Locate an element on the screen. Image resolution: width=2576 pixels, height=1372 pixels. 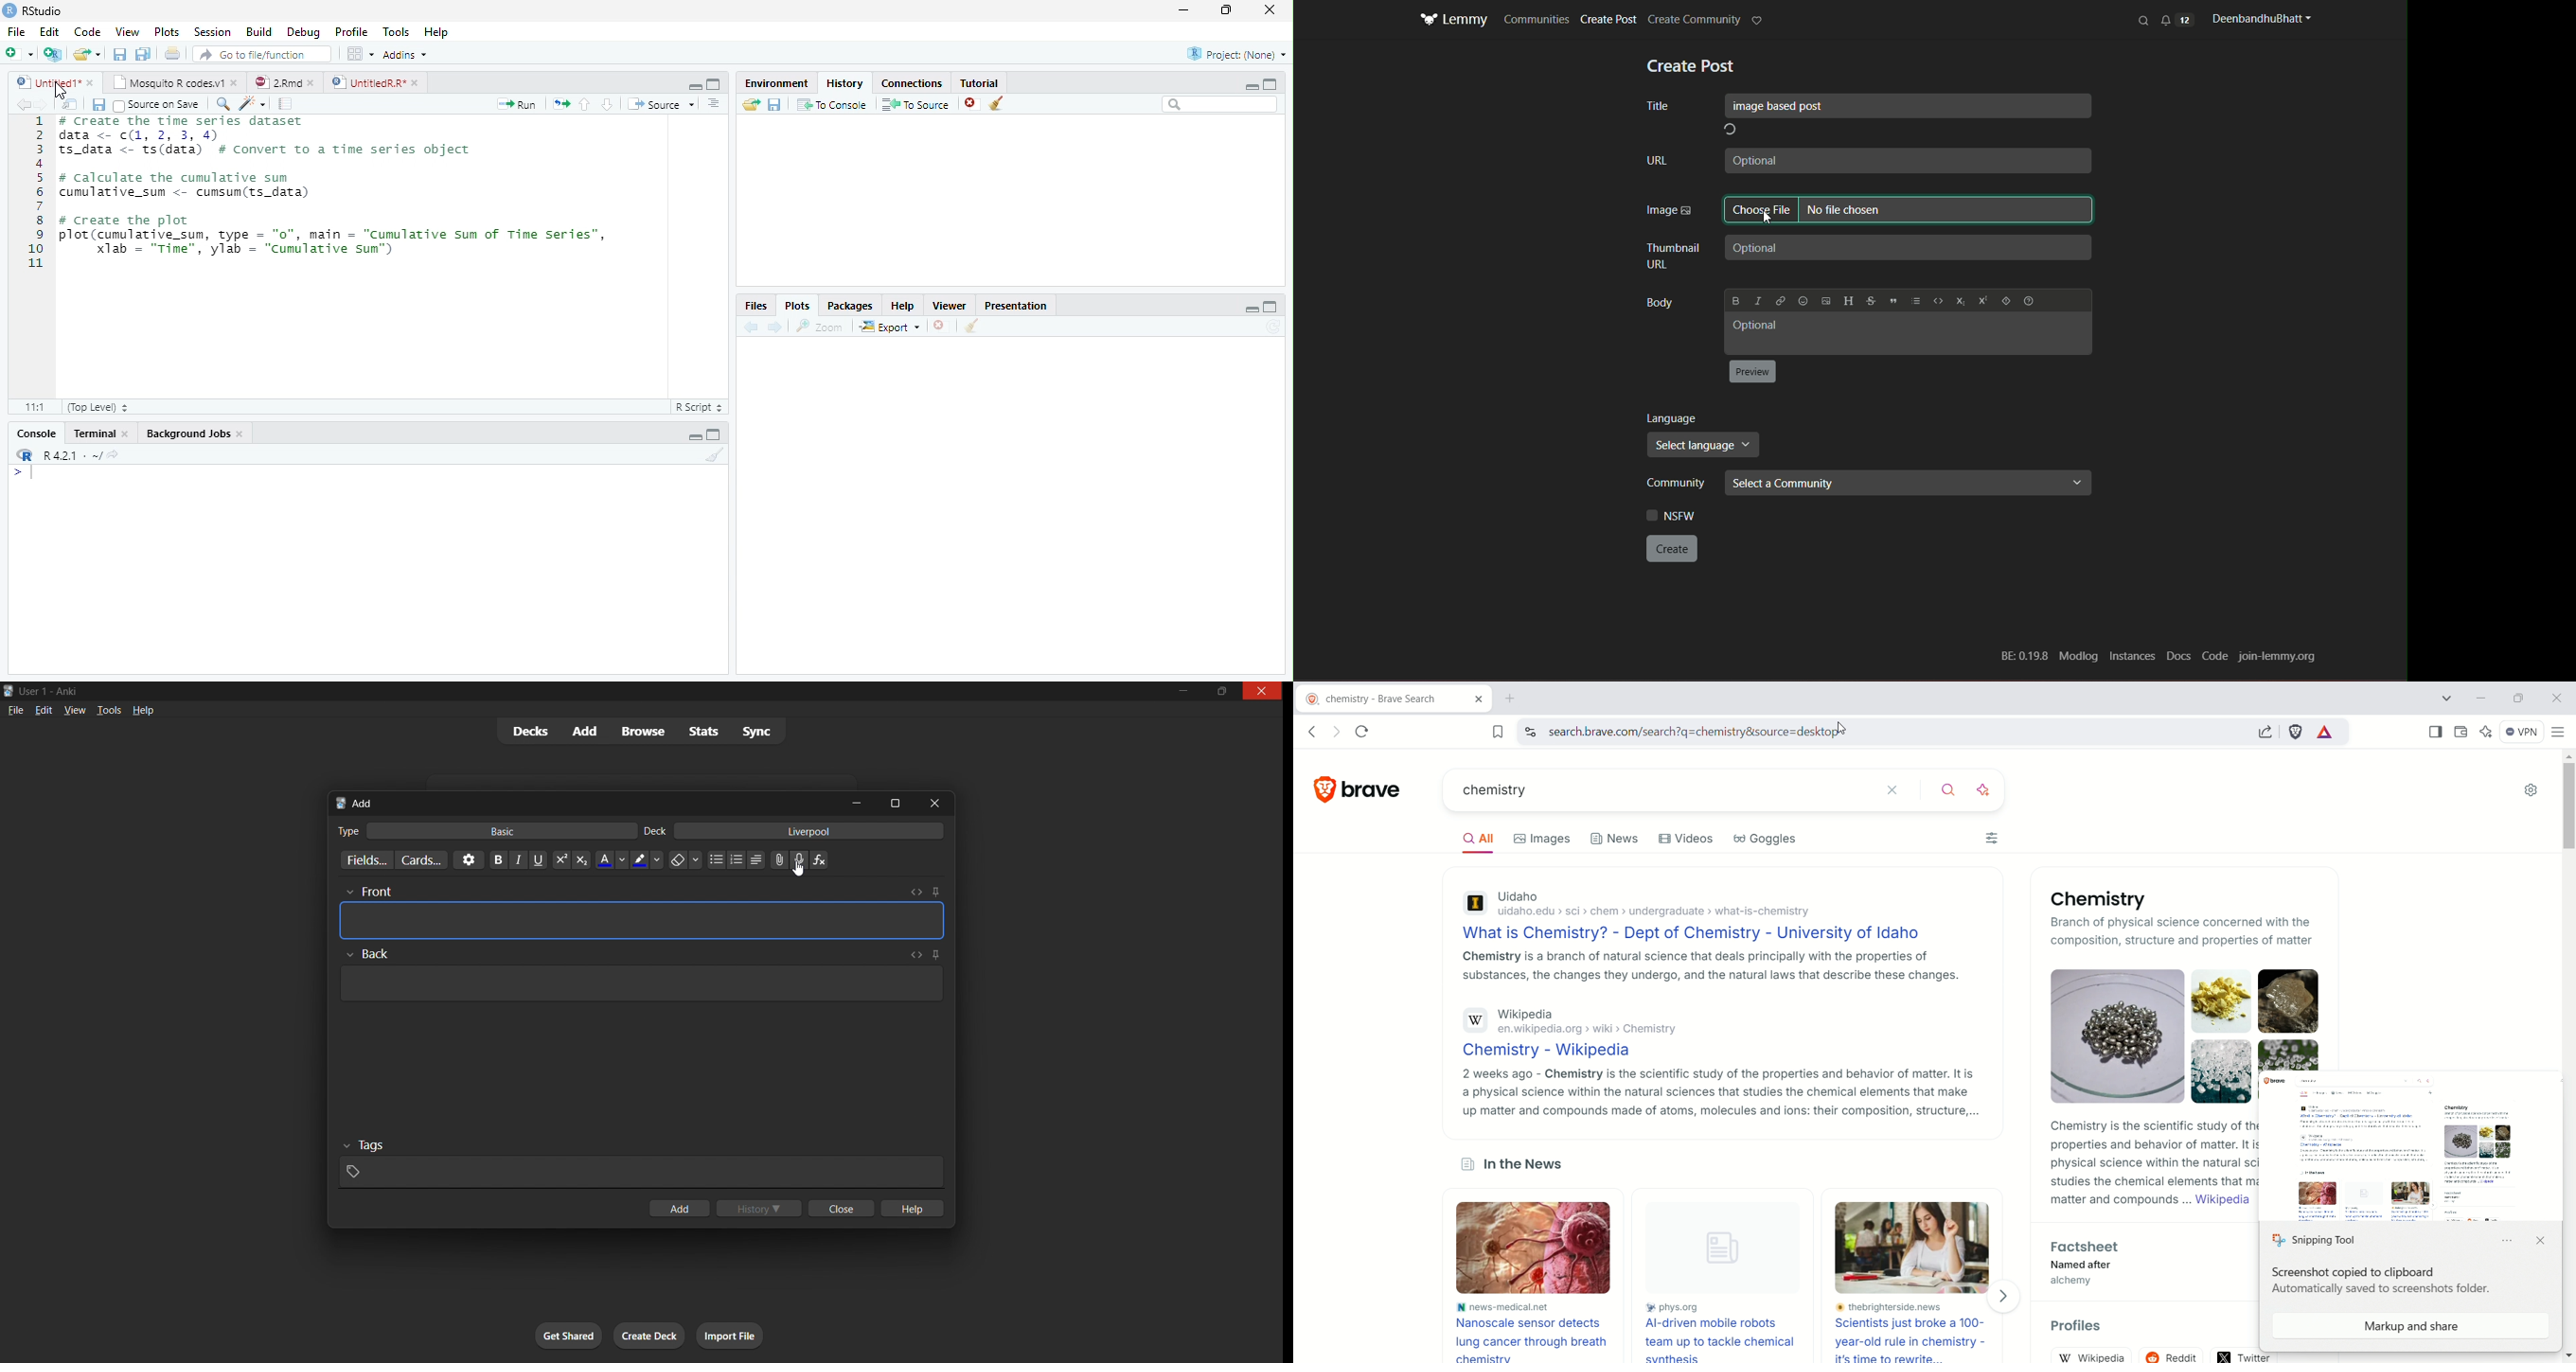
minimize is located at coordinates (859, 802).